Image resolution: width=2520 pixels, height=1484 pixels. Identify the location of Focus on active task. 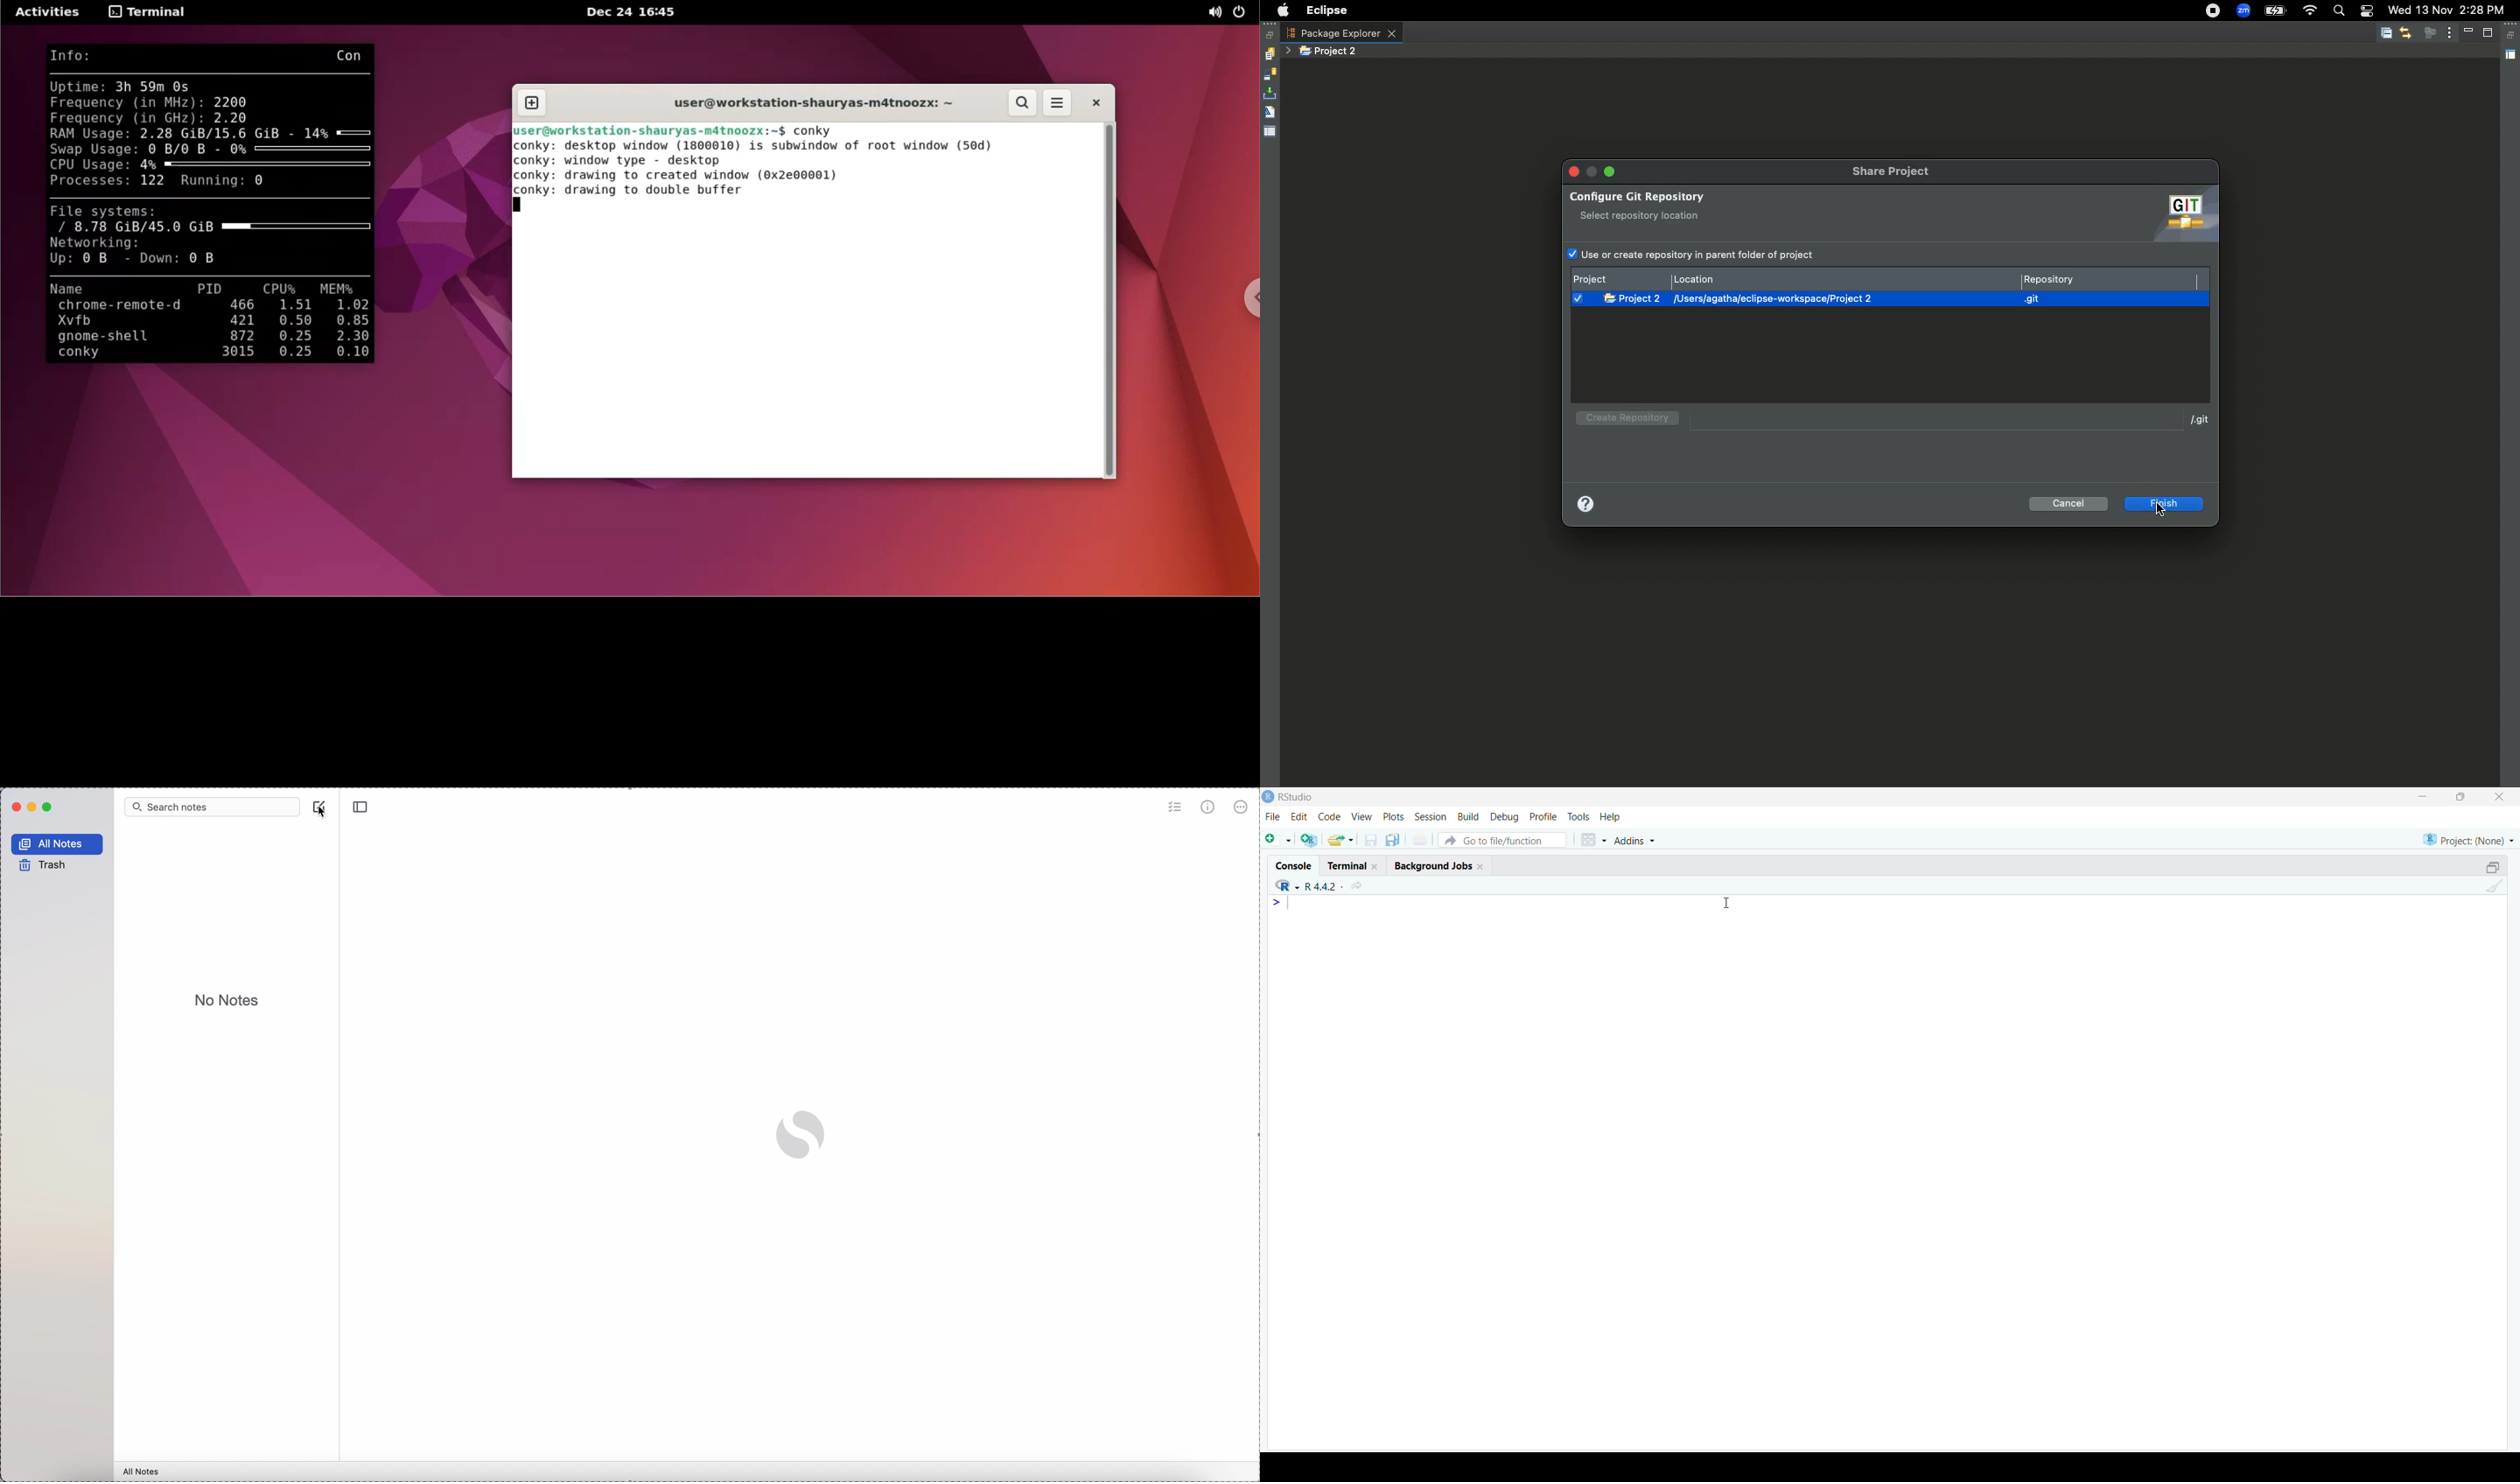
(2430, 32).